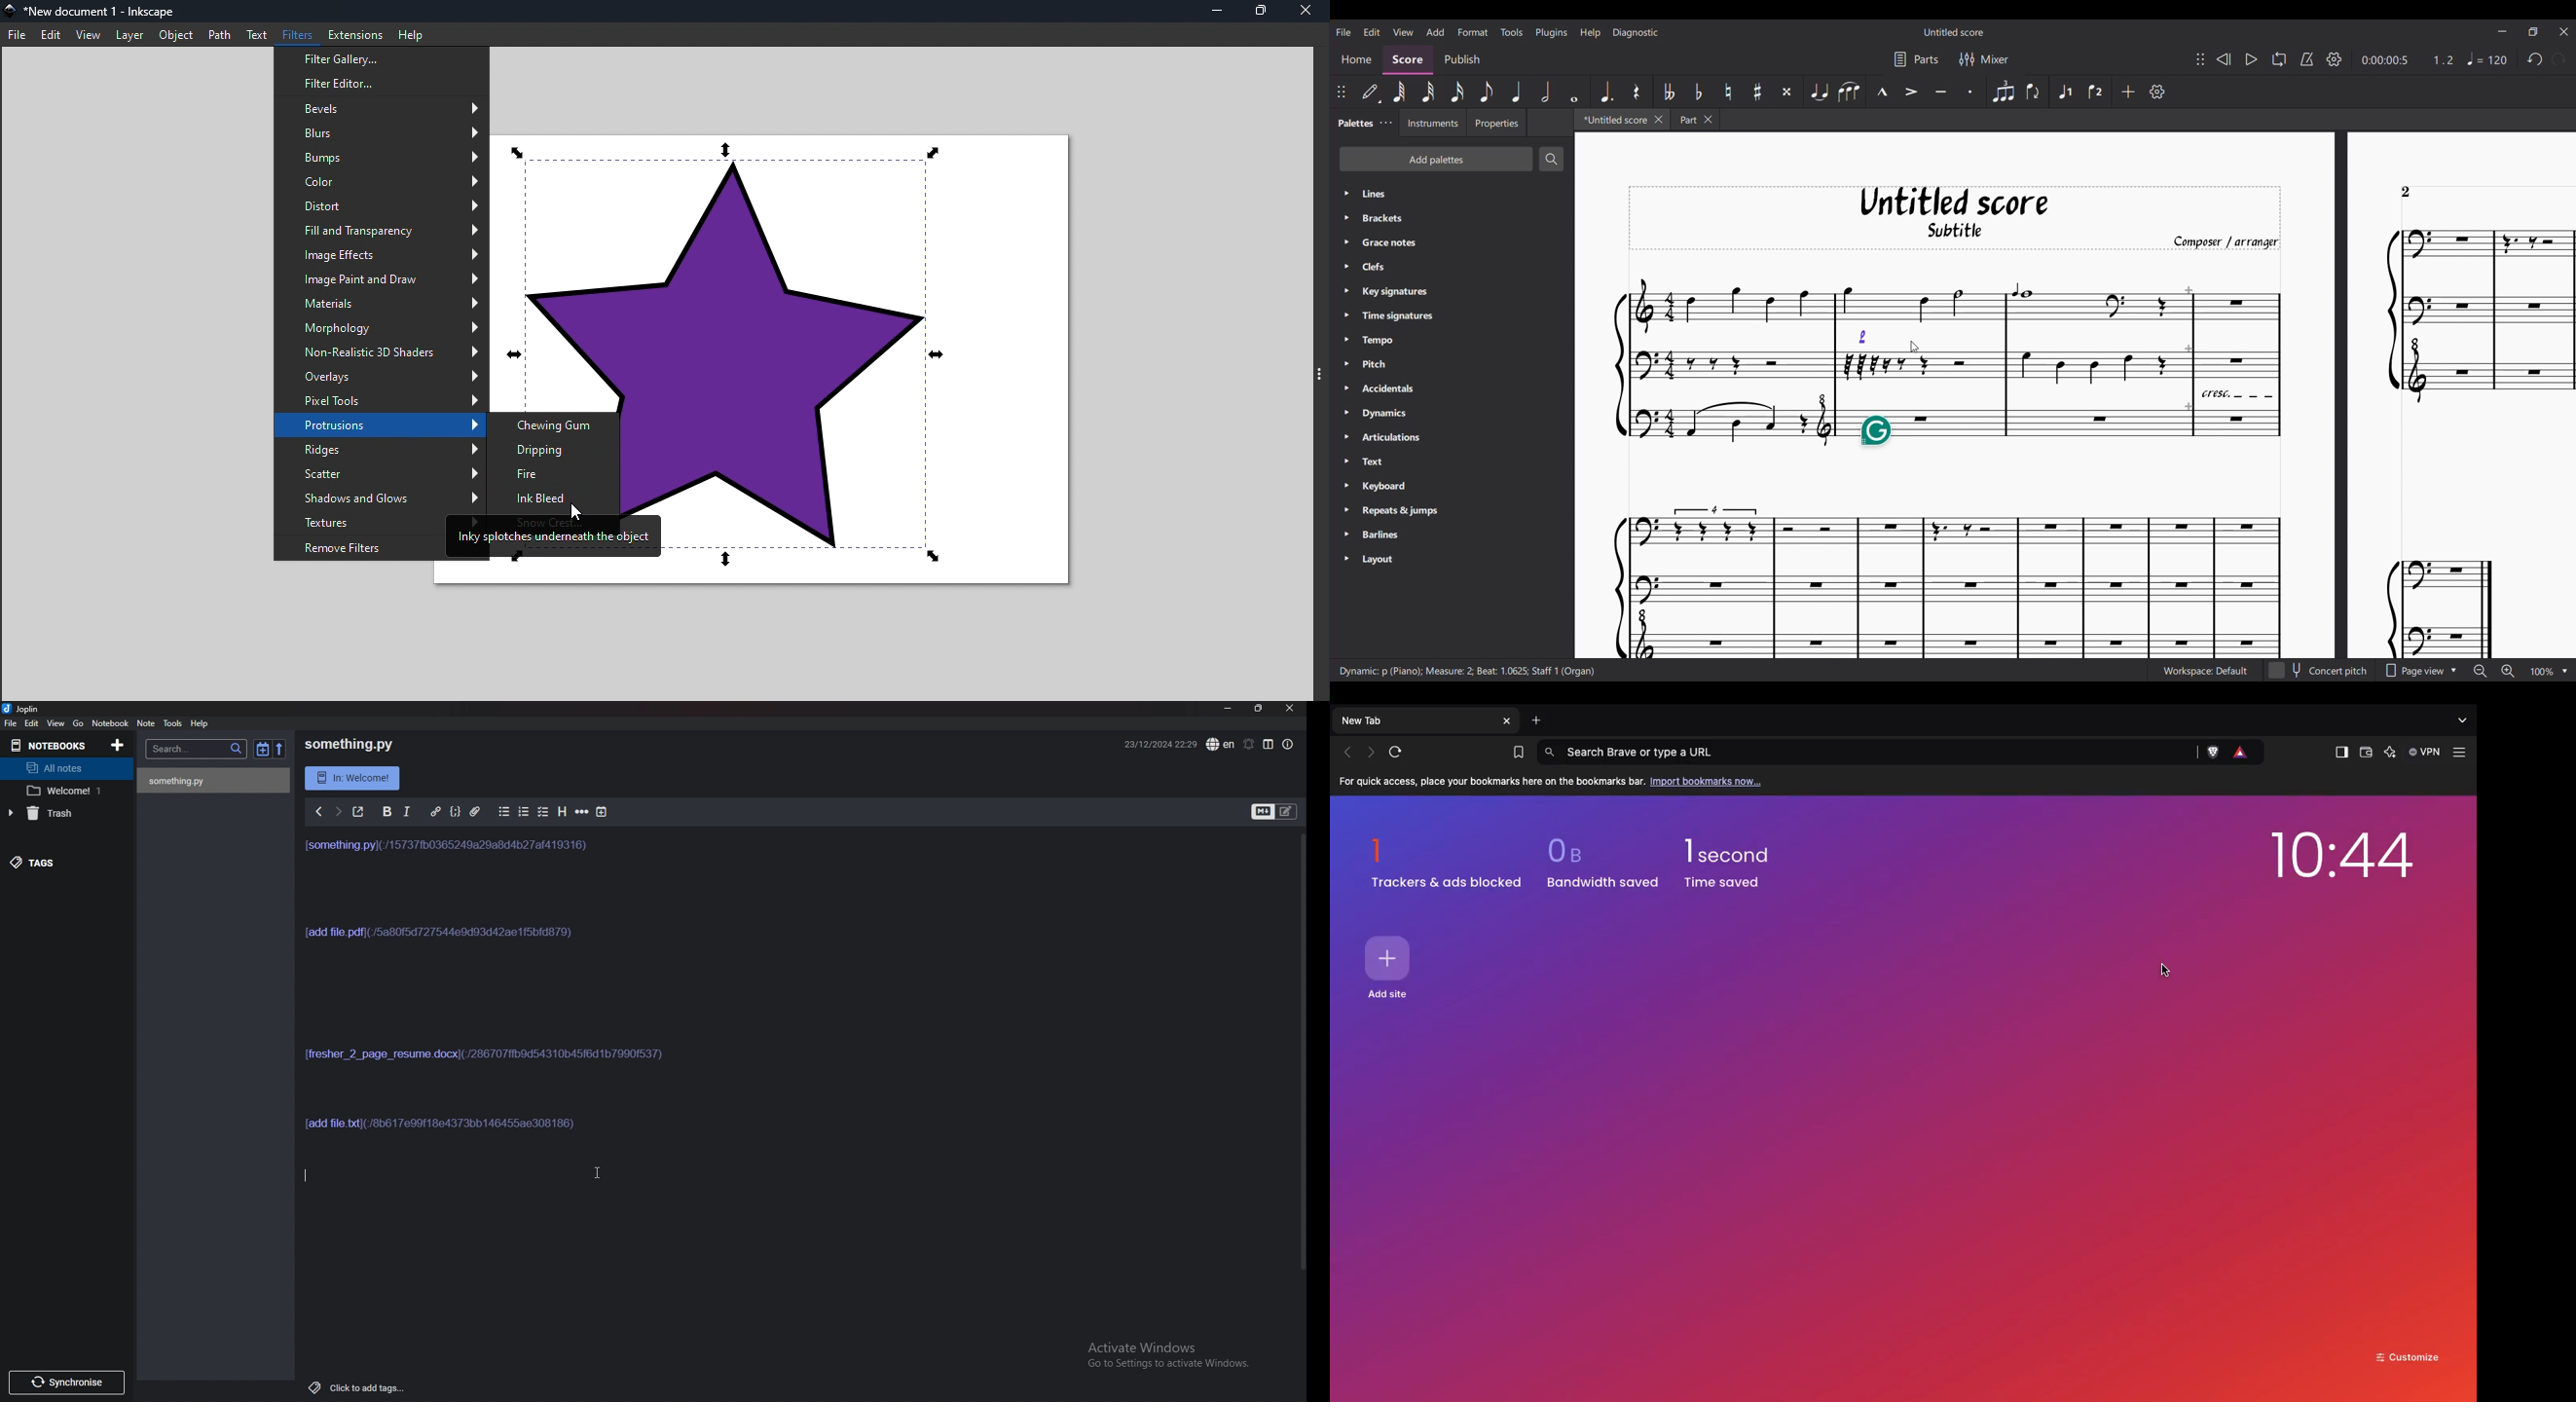  What do you see at coordinates (201, 724) in the screenshot?
I see `help` at bounding box center [201, 724].